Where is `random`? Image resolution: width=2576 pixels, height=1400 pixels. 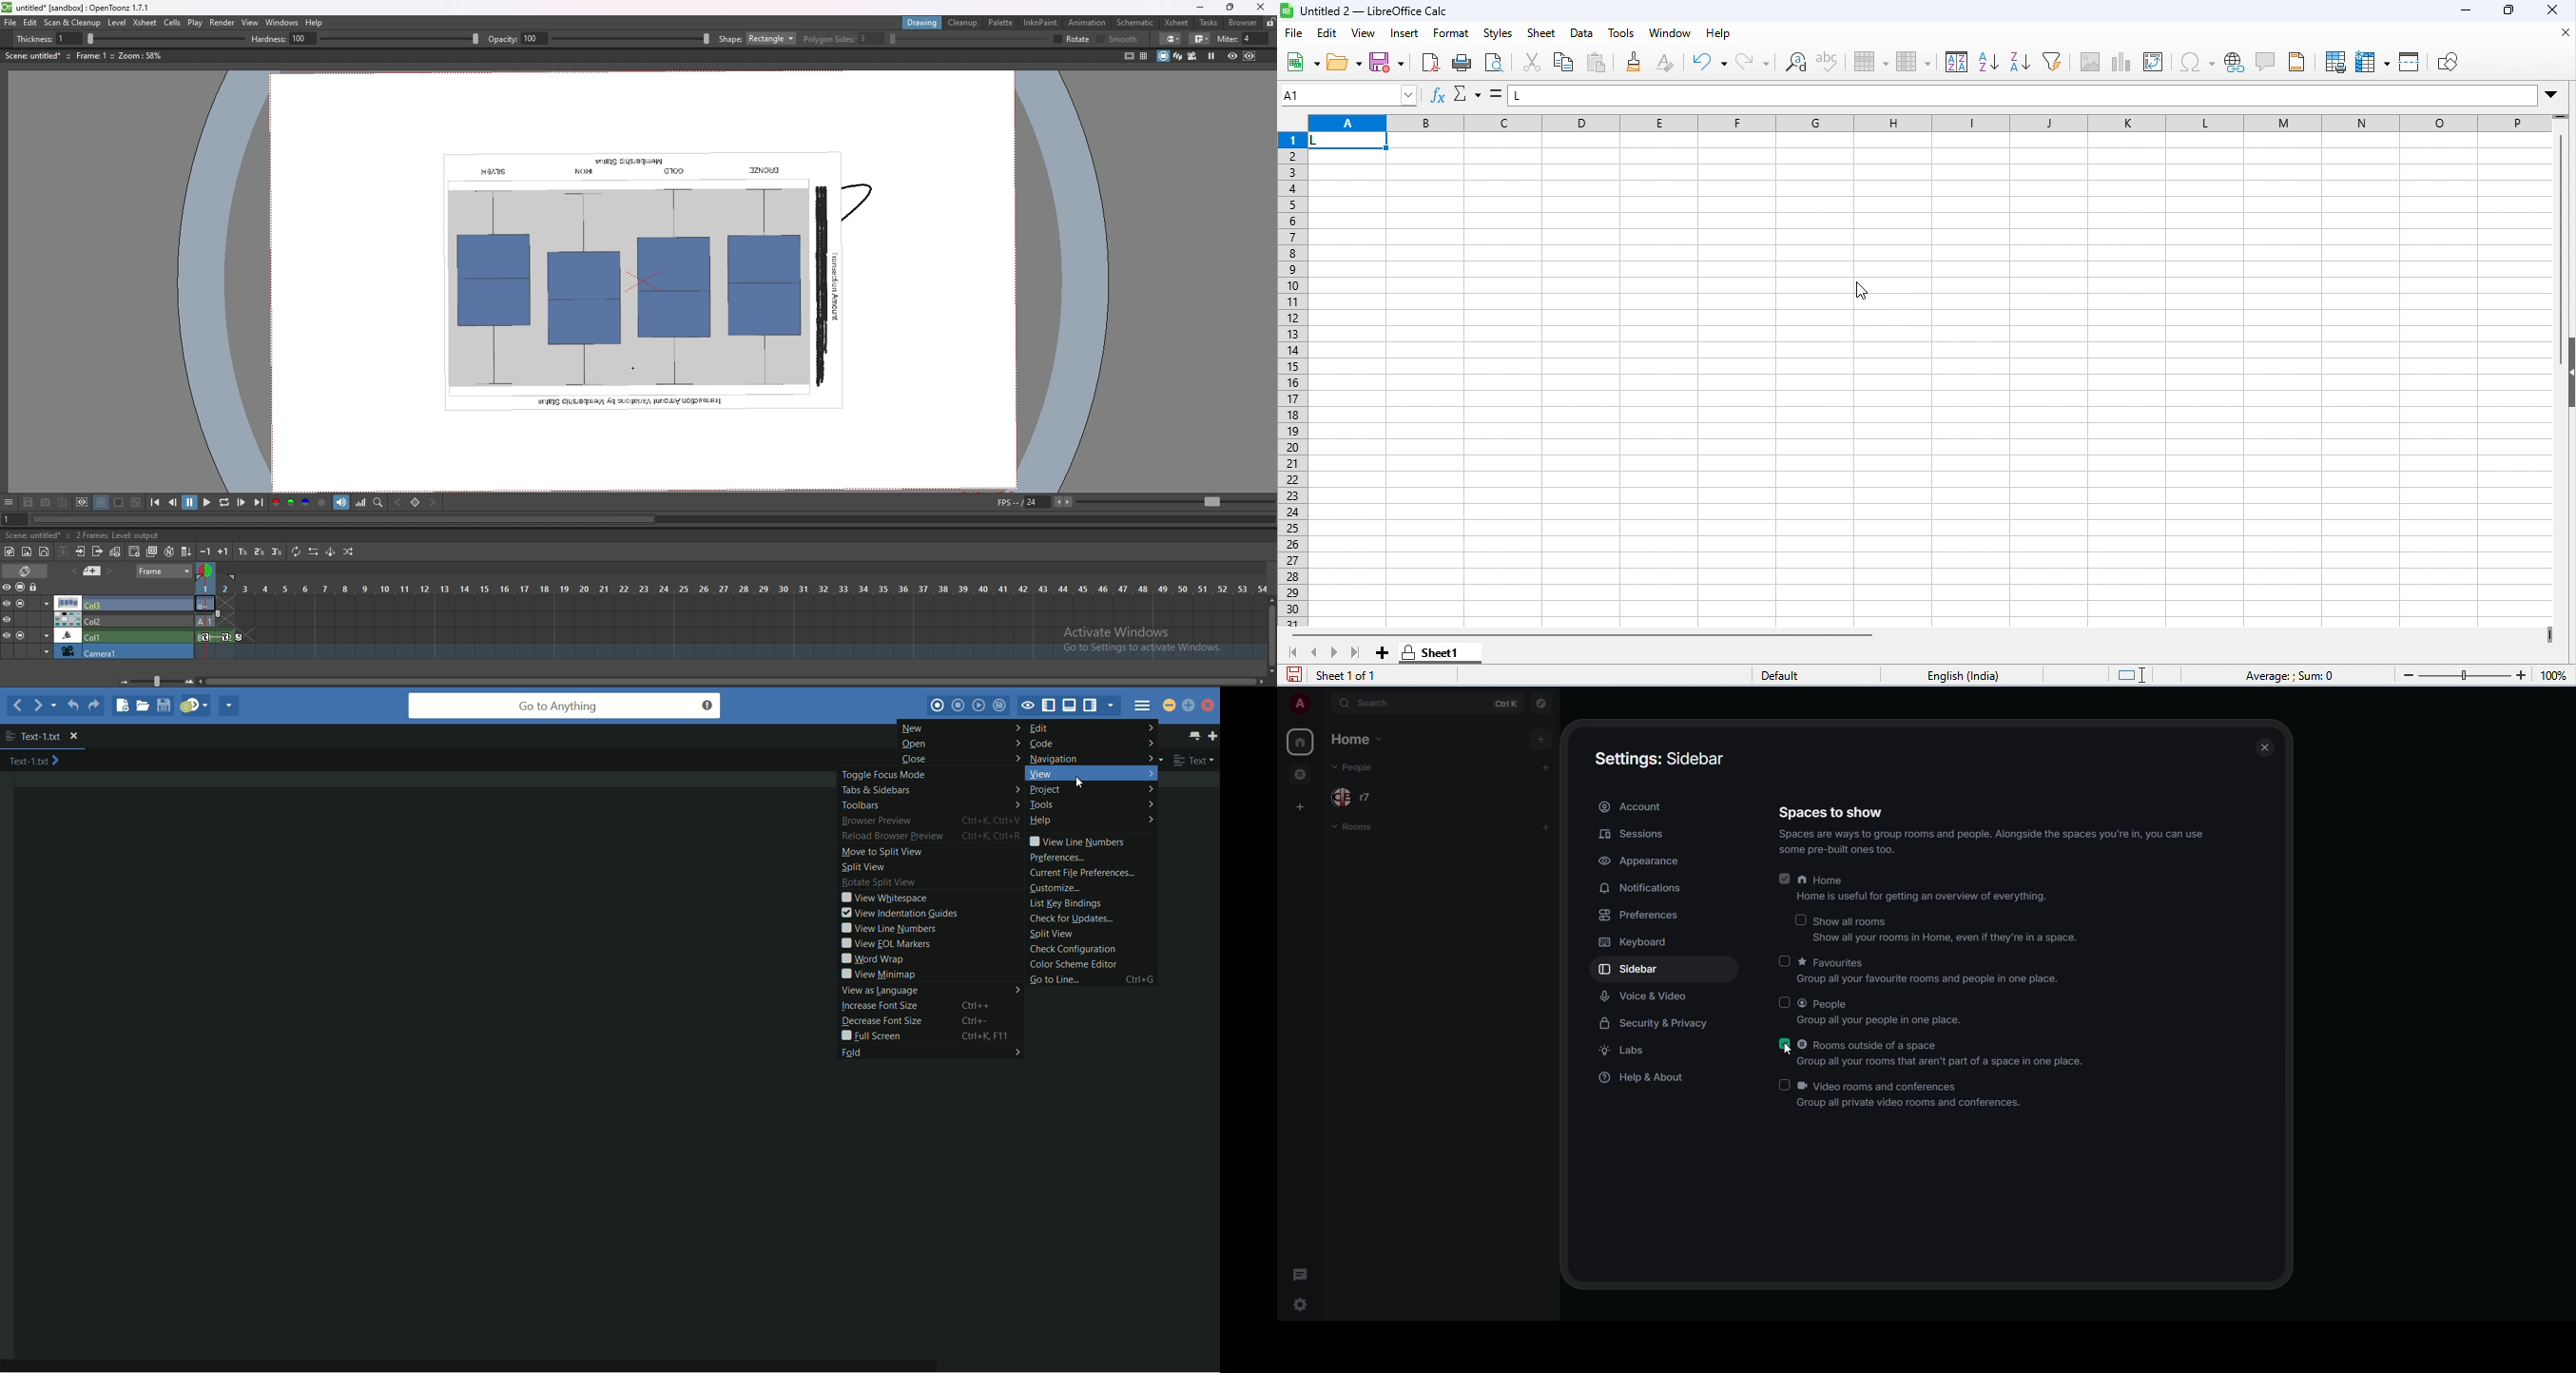
random is located at coordinates (349, 551).